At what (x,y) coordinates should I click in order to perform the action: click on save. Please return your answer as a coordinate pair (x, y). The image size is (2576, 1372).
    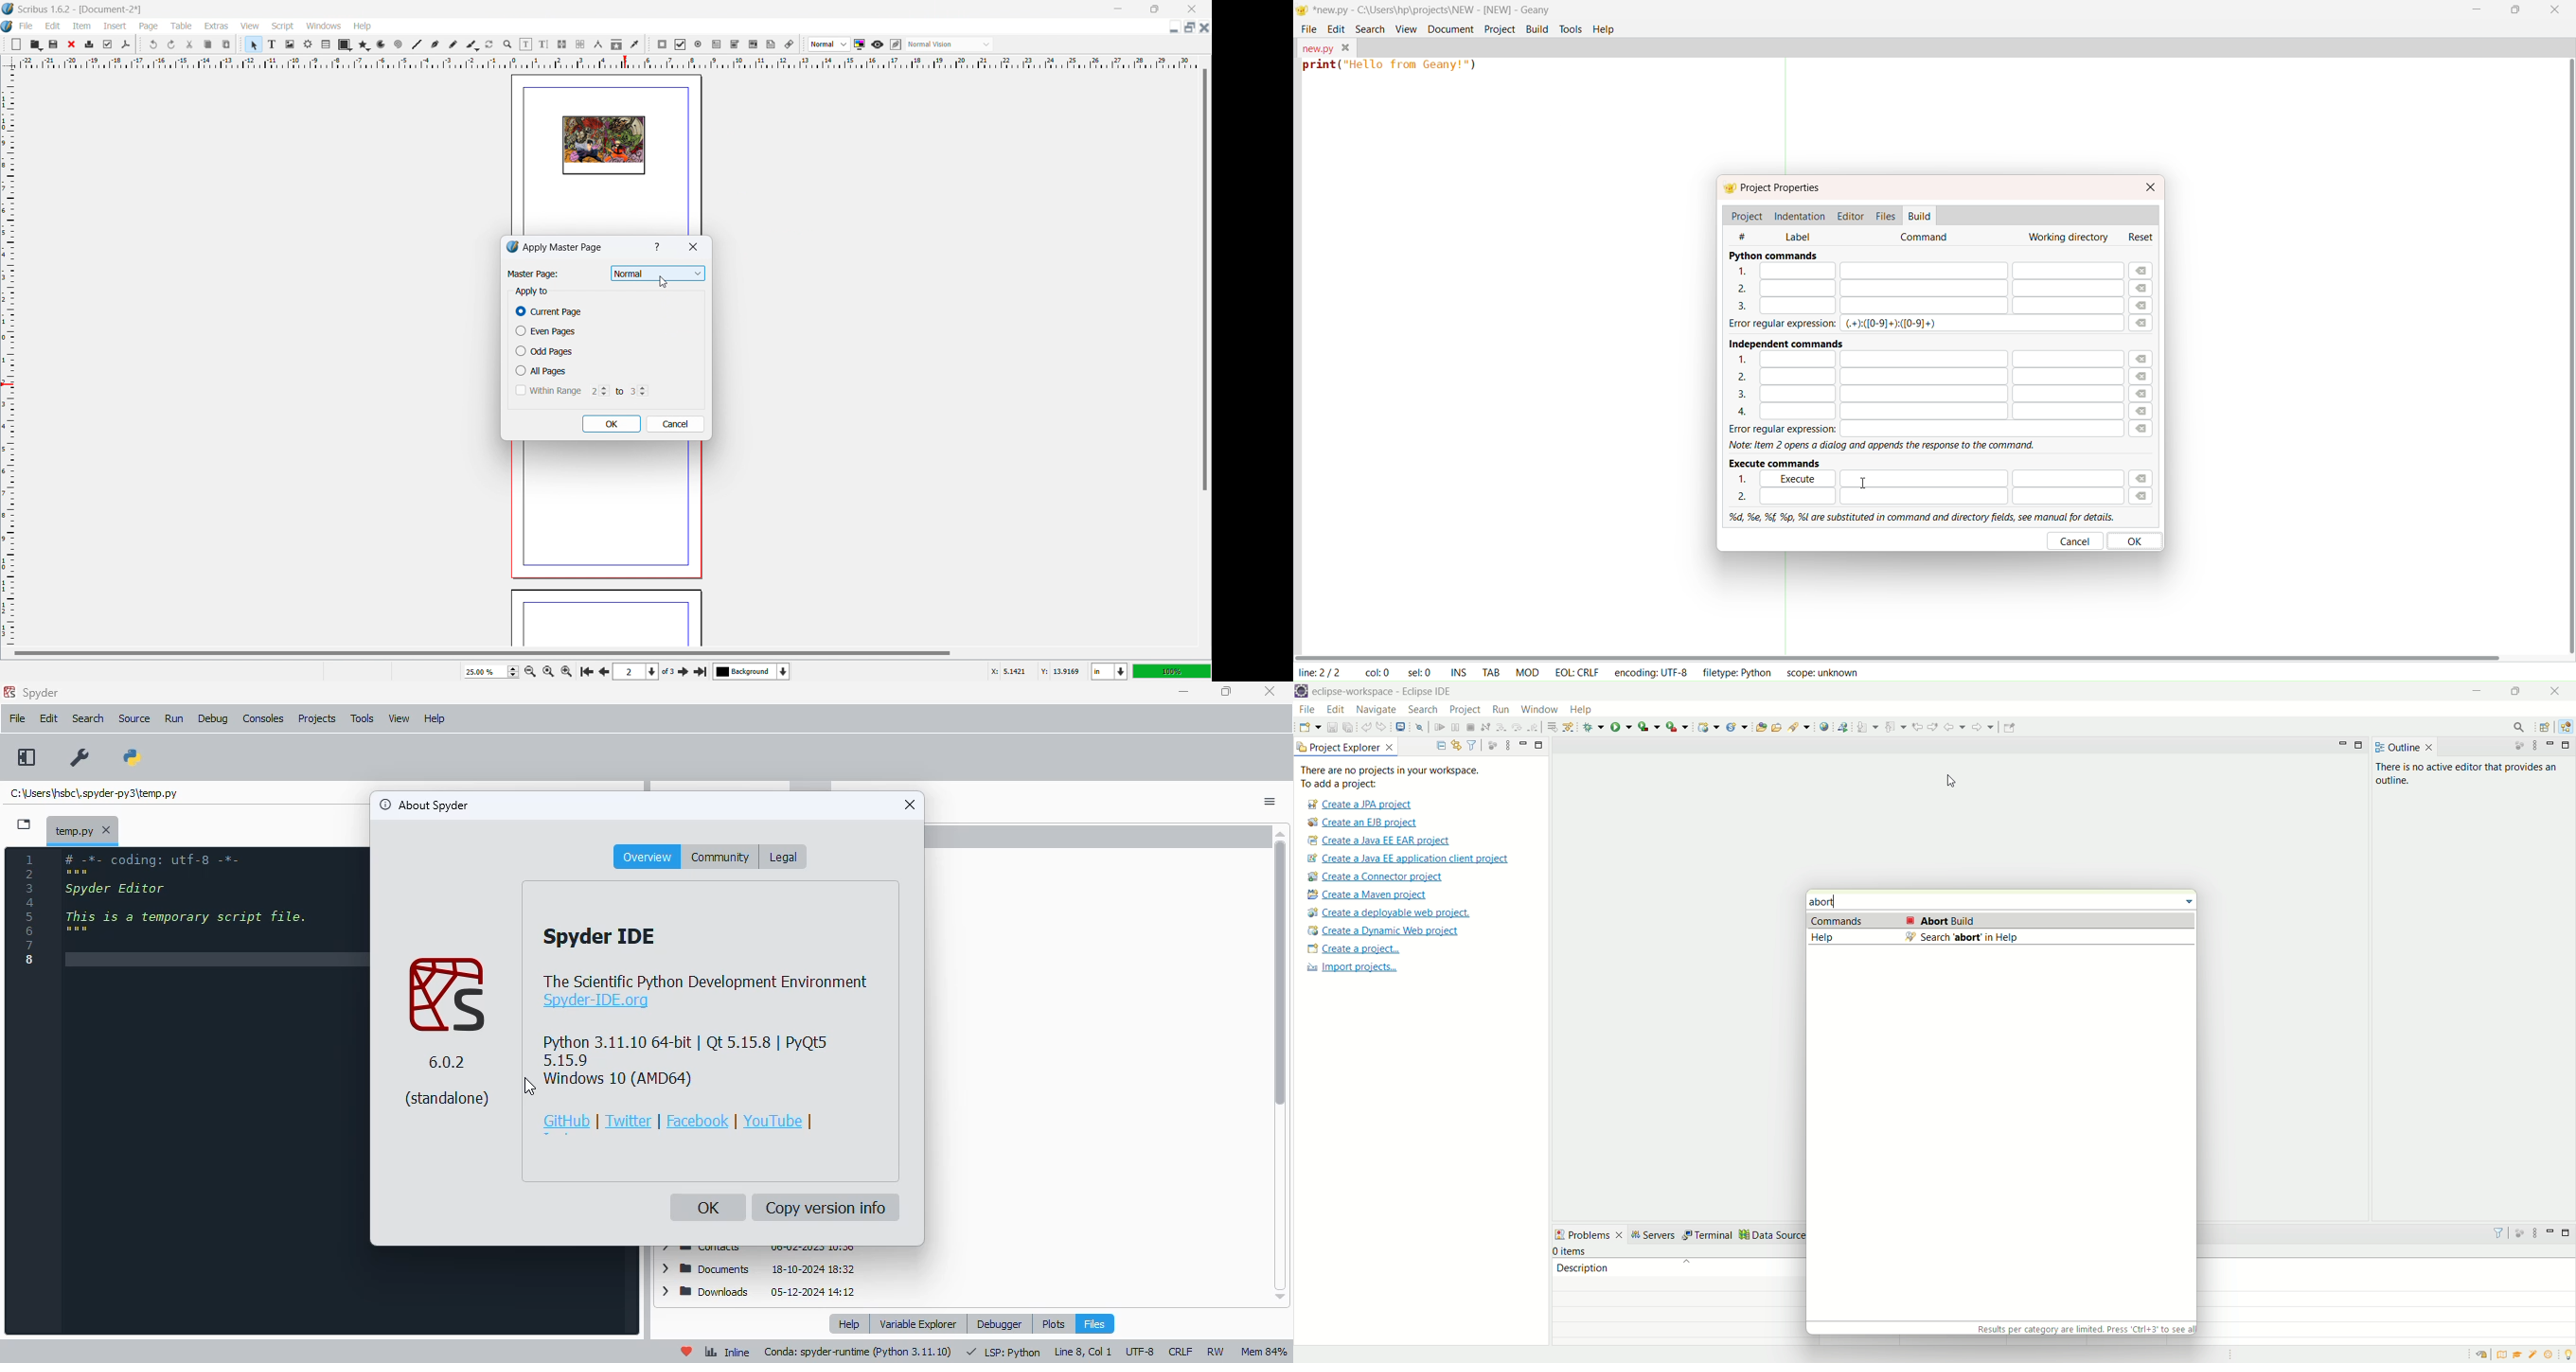
    Looking at the image, I should click on (54, 44).